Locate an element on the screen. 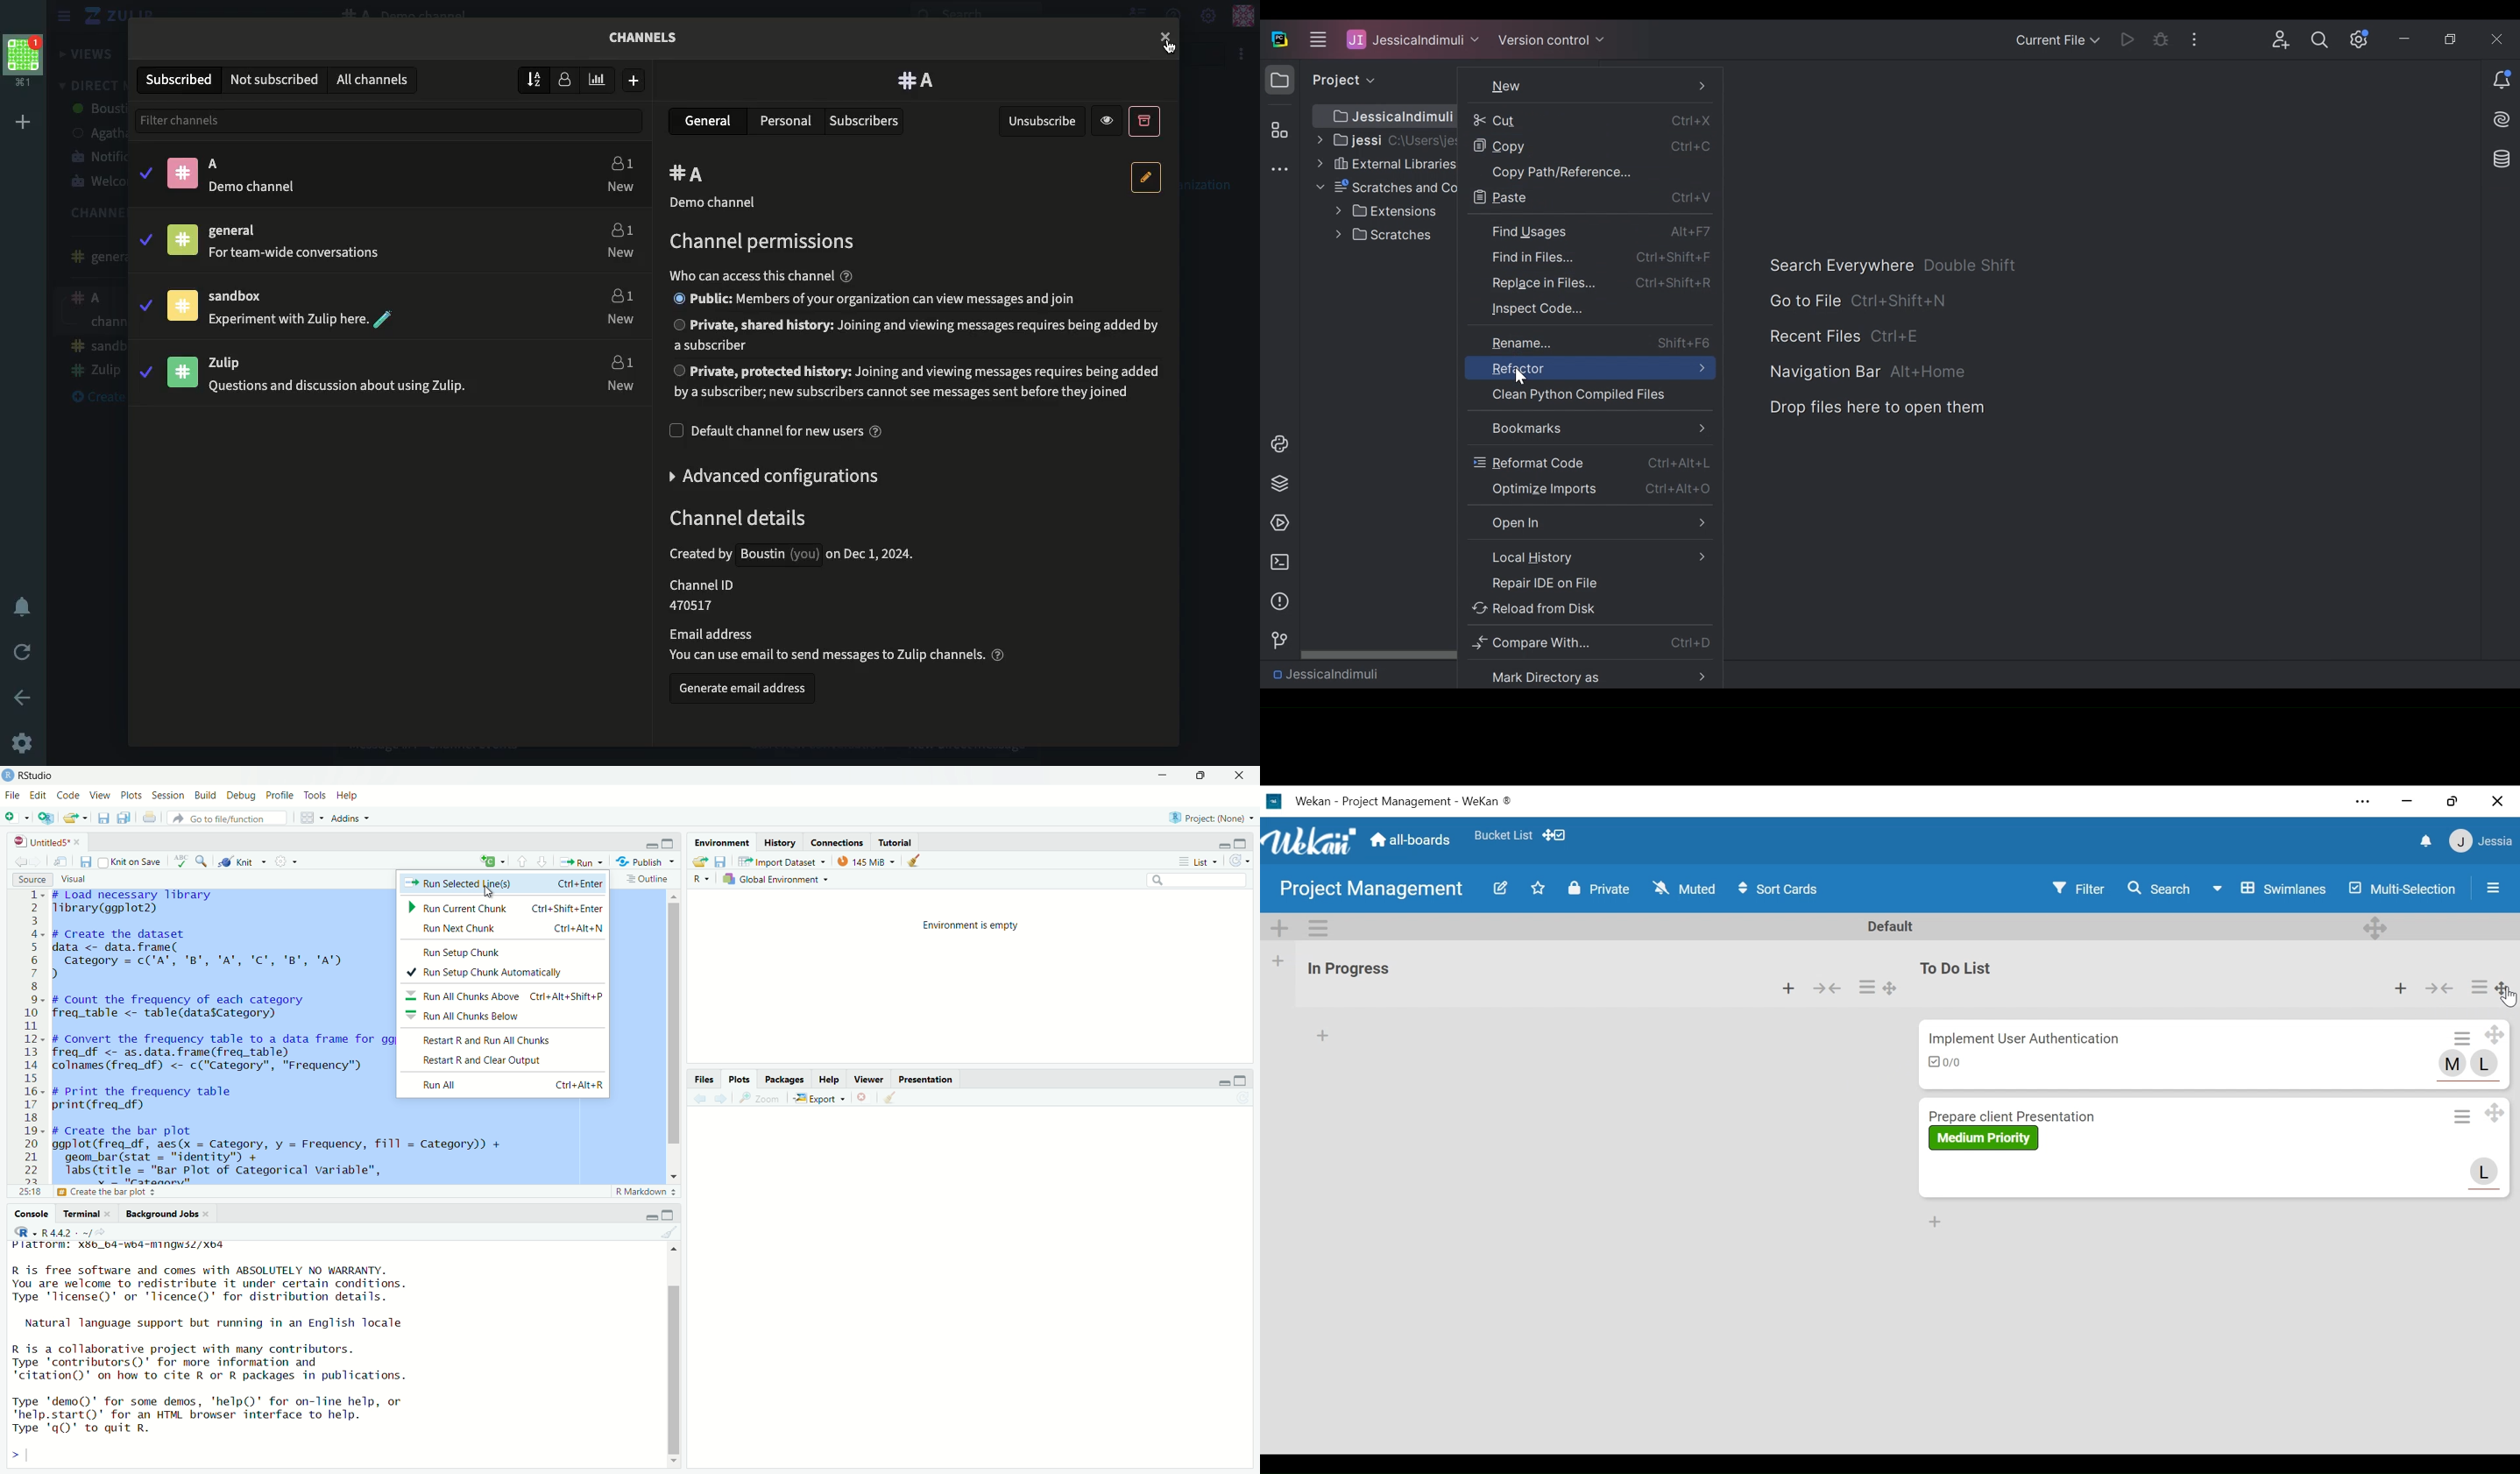 The width and height of the screenshot is (2520, 1484). clear data is located at coordinates (915, 860).